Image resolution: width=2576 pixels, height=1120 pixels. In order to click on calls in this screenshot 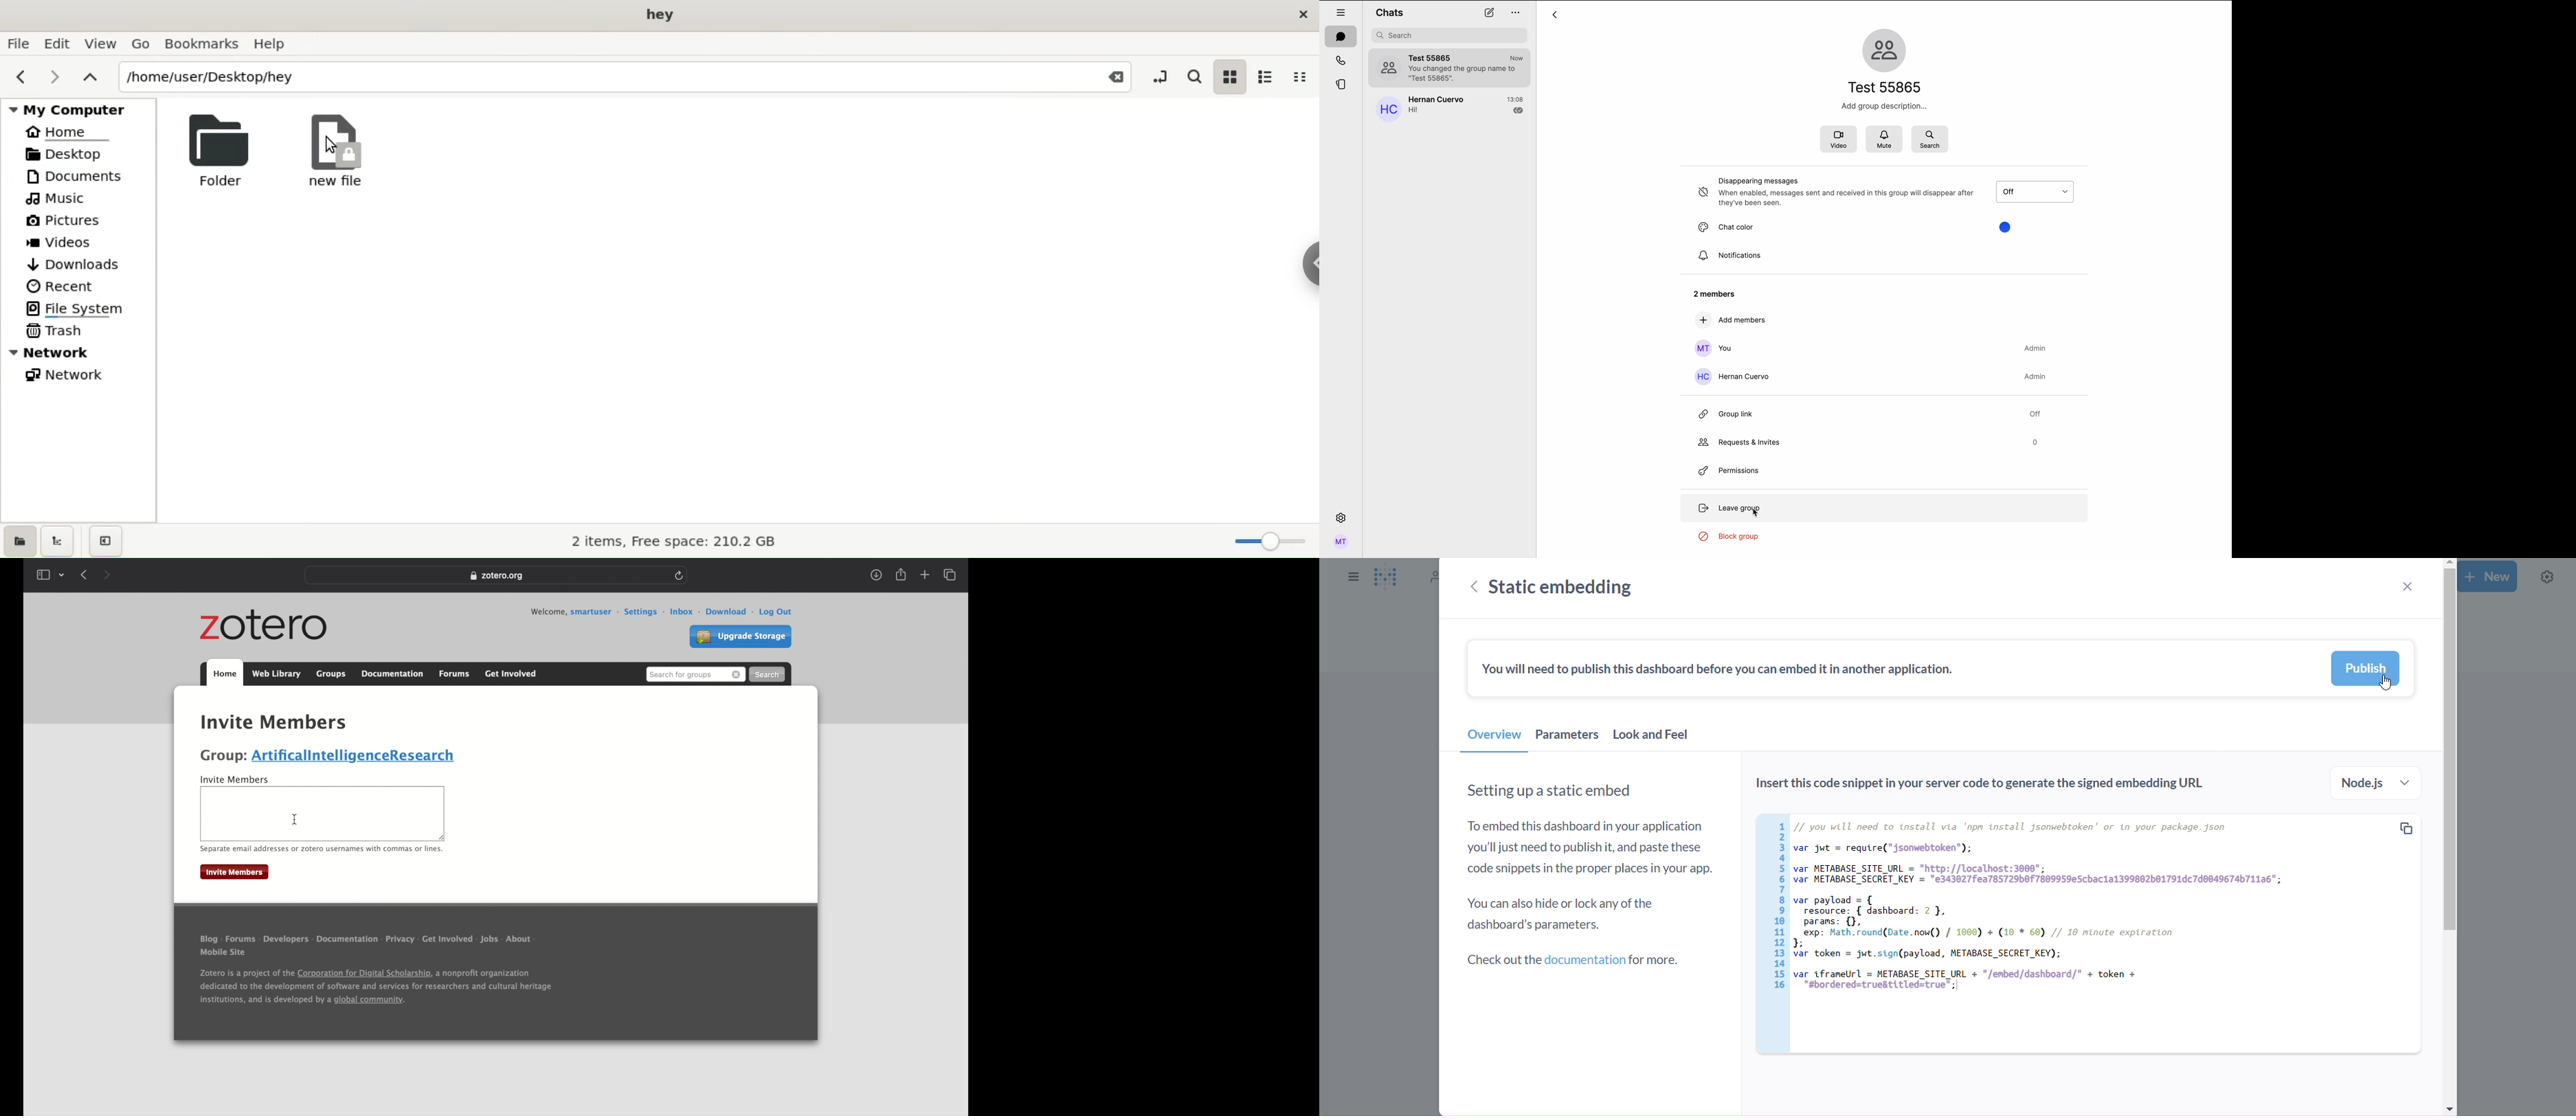, I will do `click(1340, 60)`.